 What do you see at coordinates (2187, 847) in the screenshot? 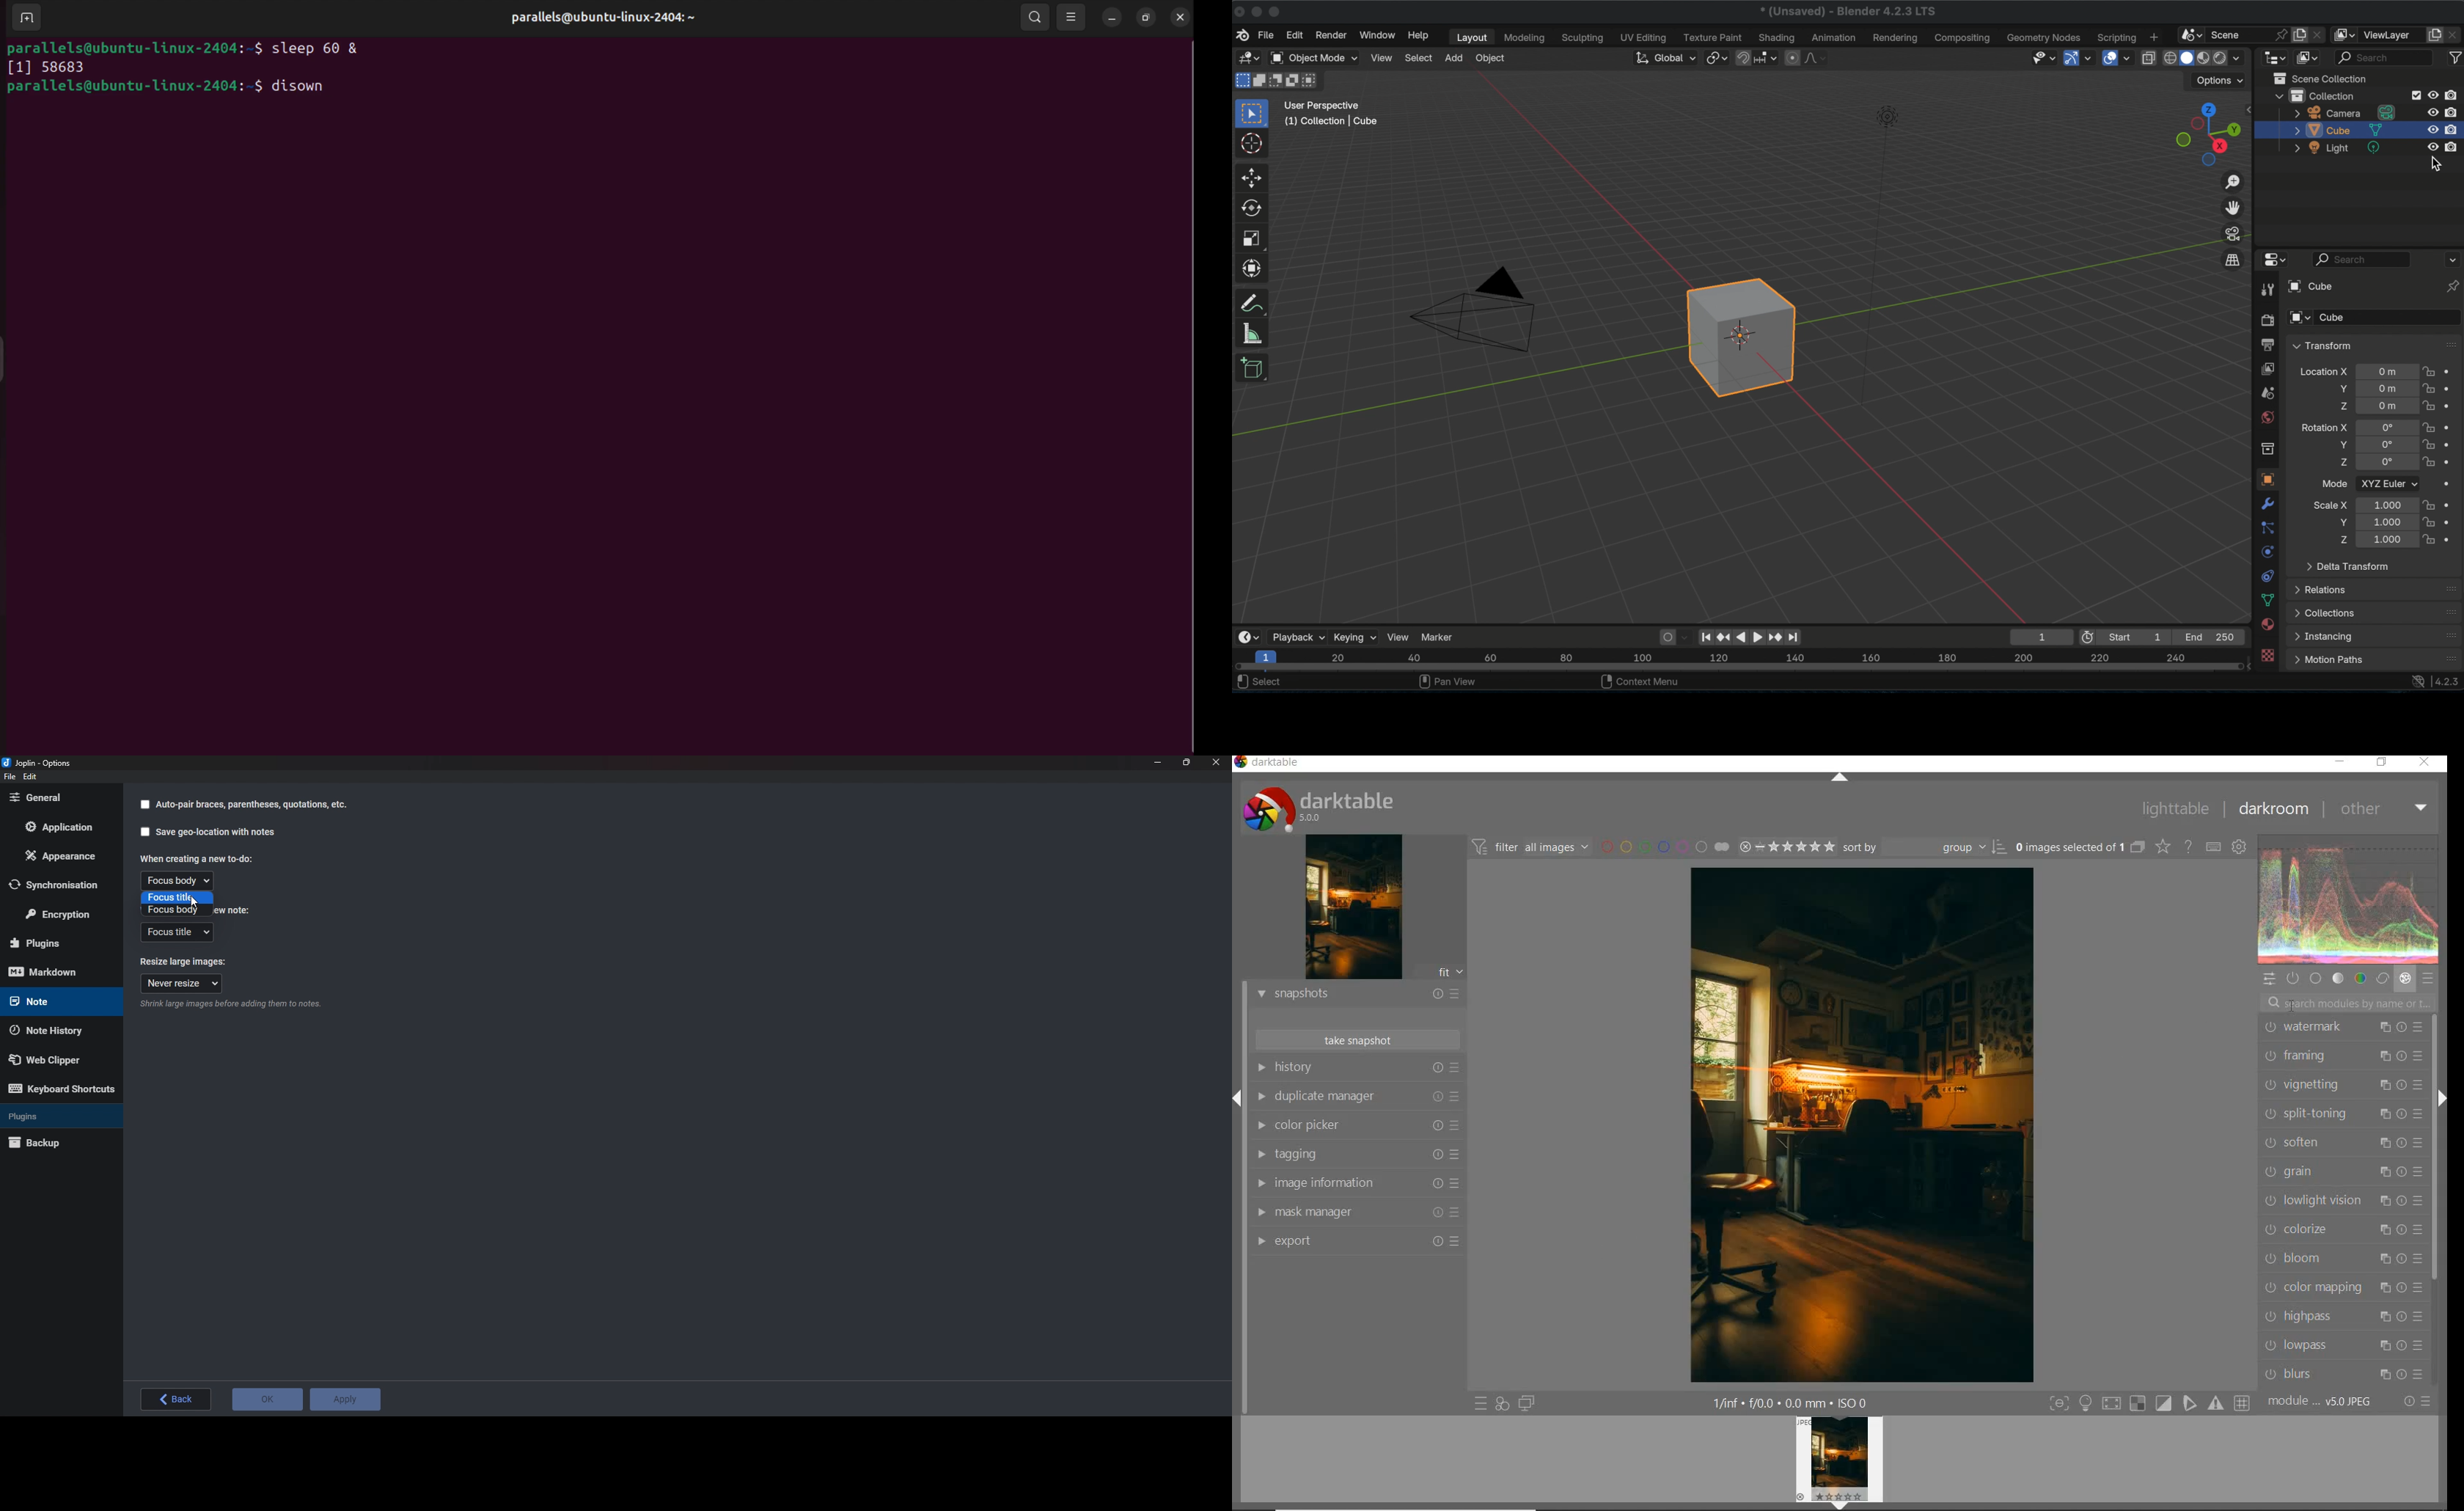
I see `enable online help` at bounding box center [2187, 847].